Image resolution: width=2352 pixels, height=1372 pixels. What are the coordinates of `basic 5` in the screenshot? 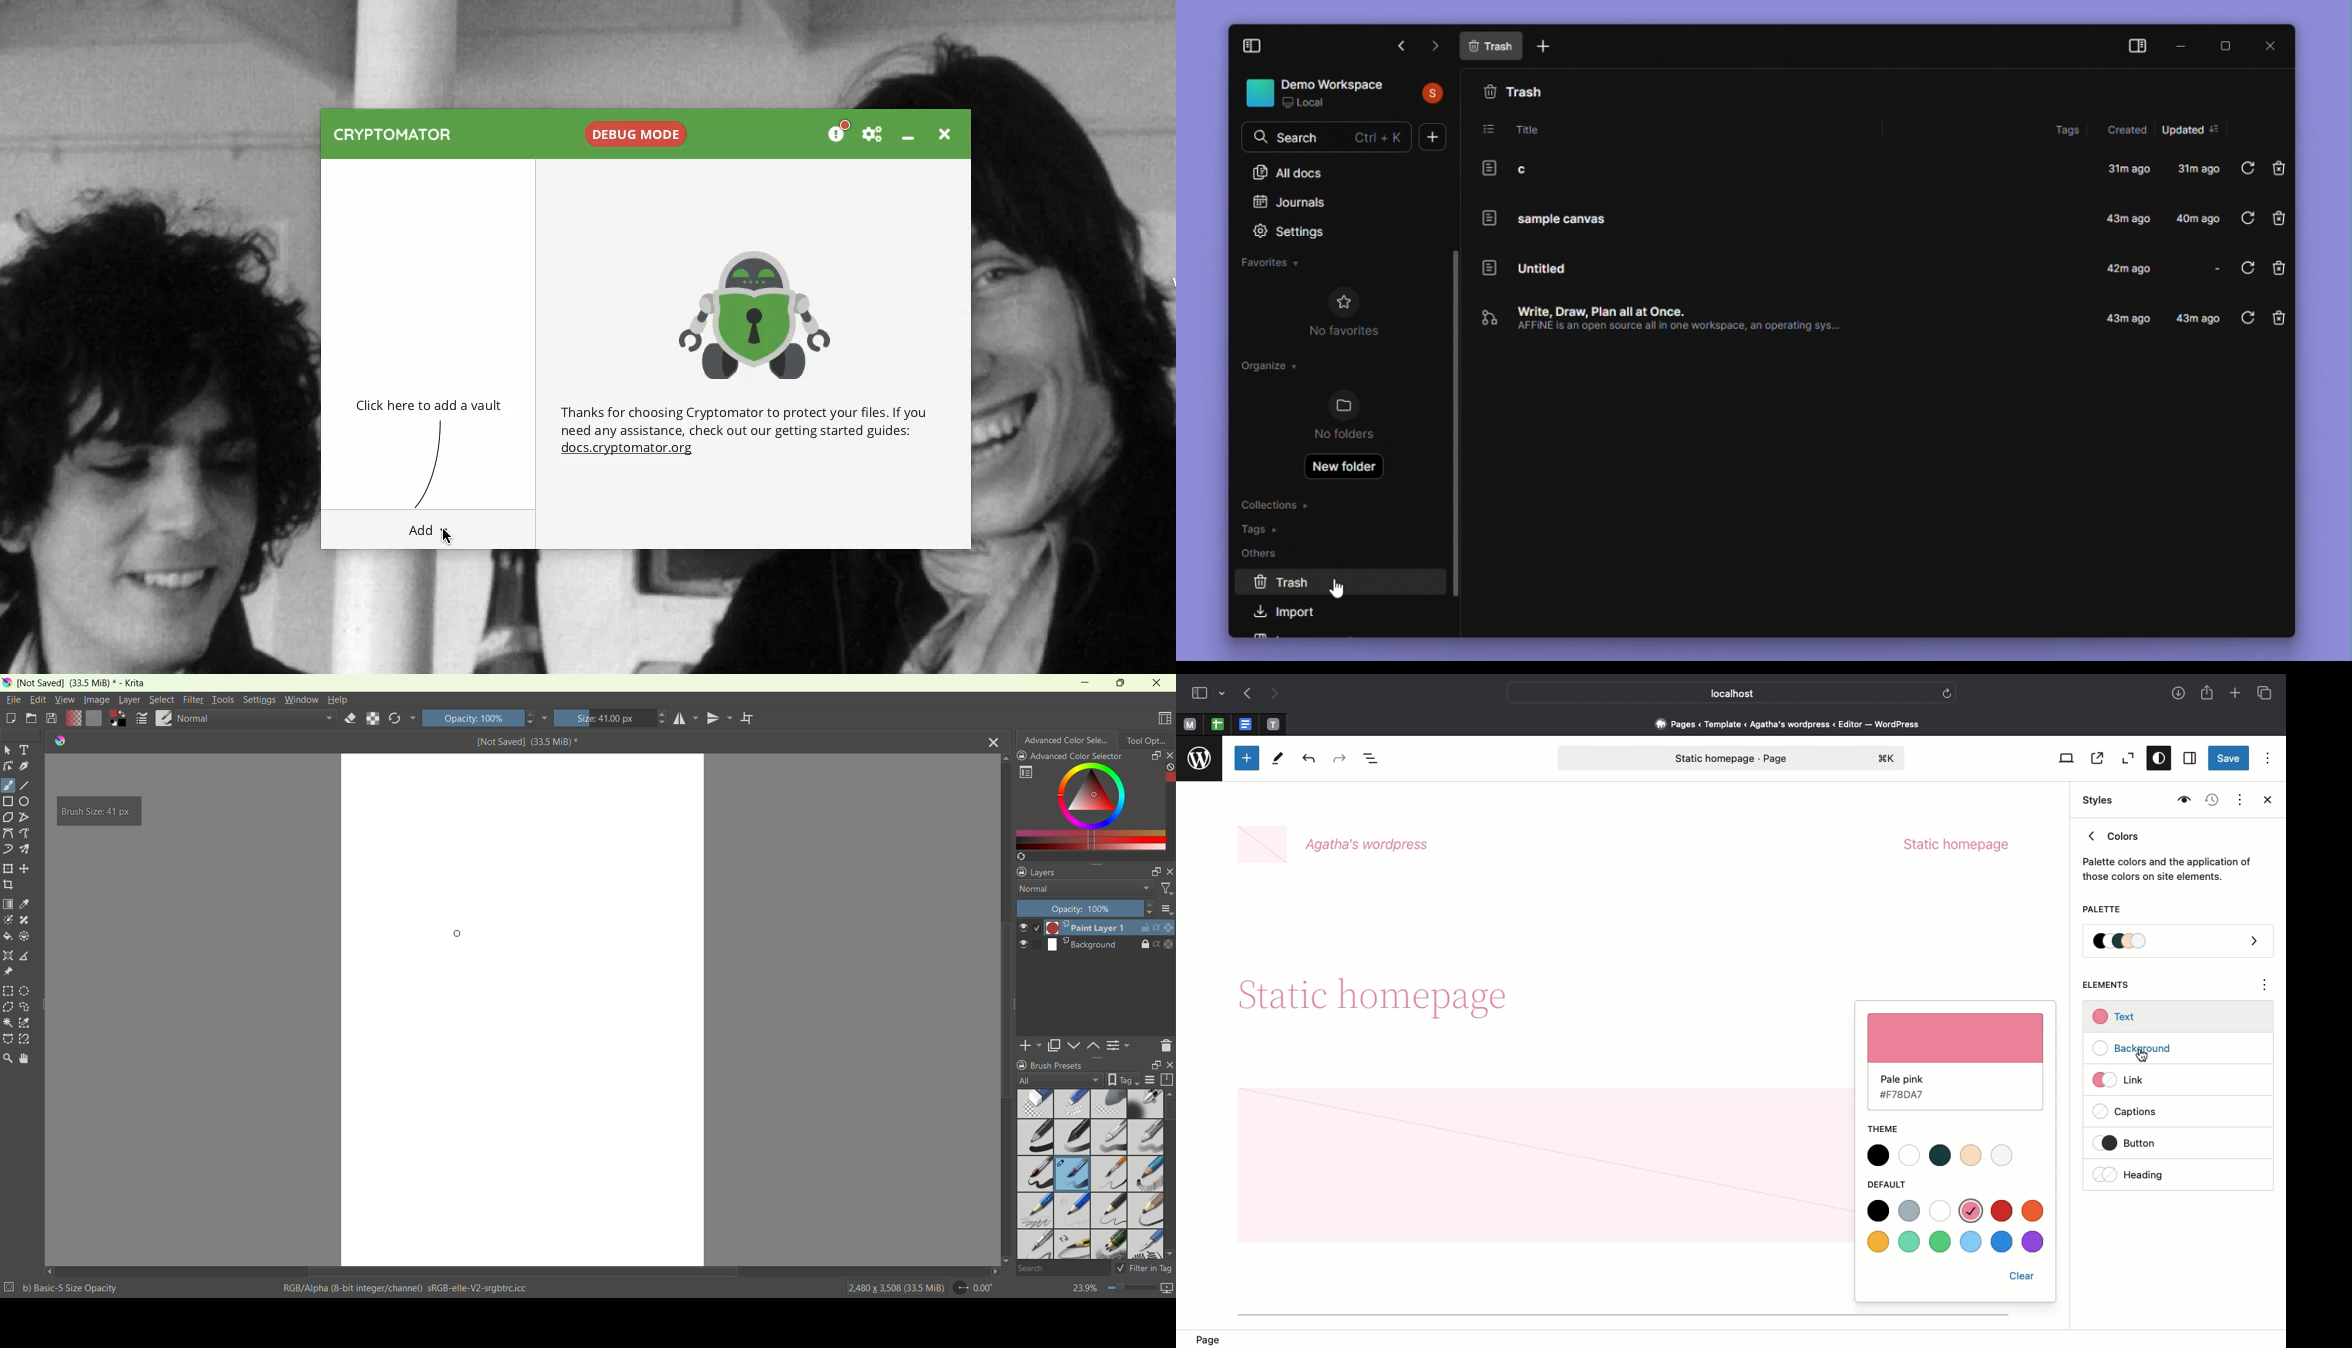 It's located at (1036, 1174).